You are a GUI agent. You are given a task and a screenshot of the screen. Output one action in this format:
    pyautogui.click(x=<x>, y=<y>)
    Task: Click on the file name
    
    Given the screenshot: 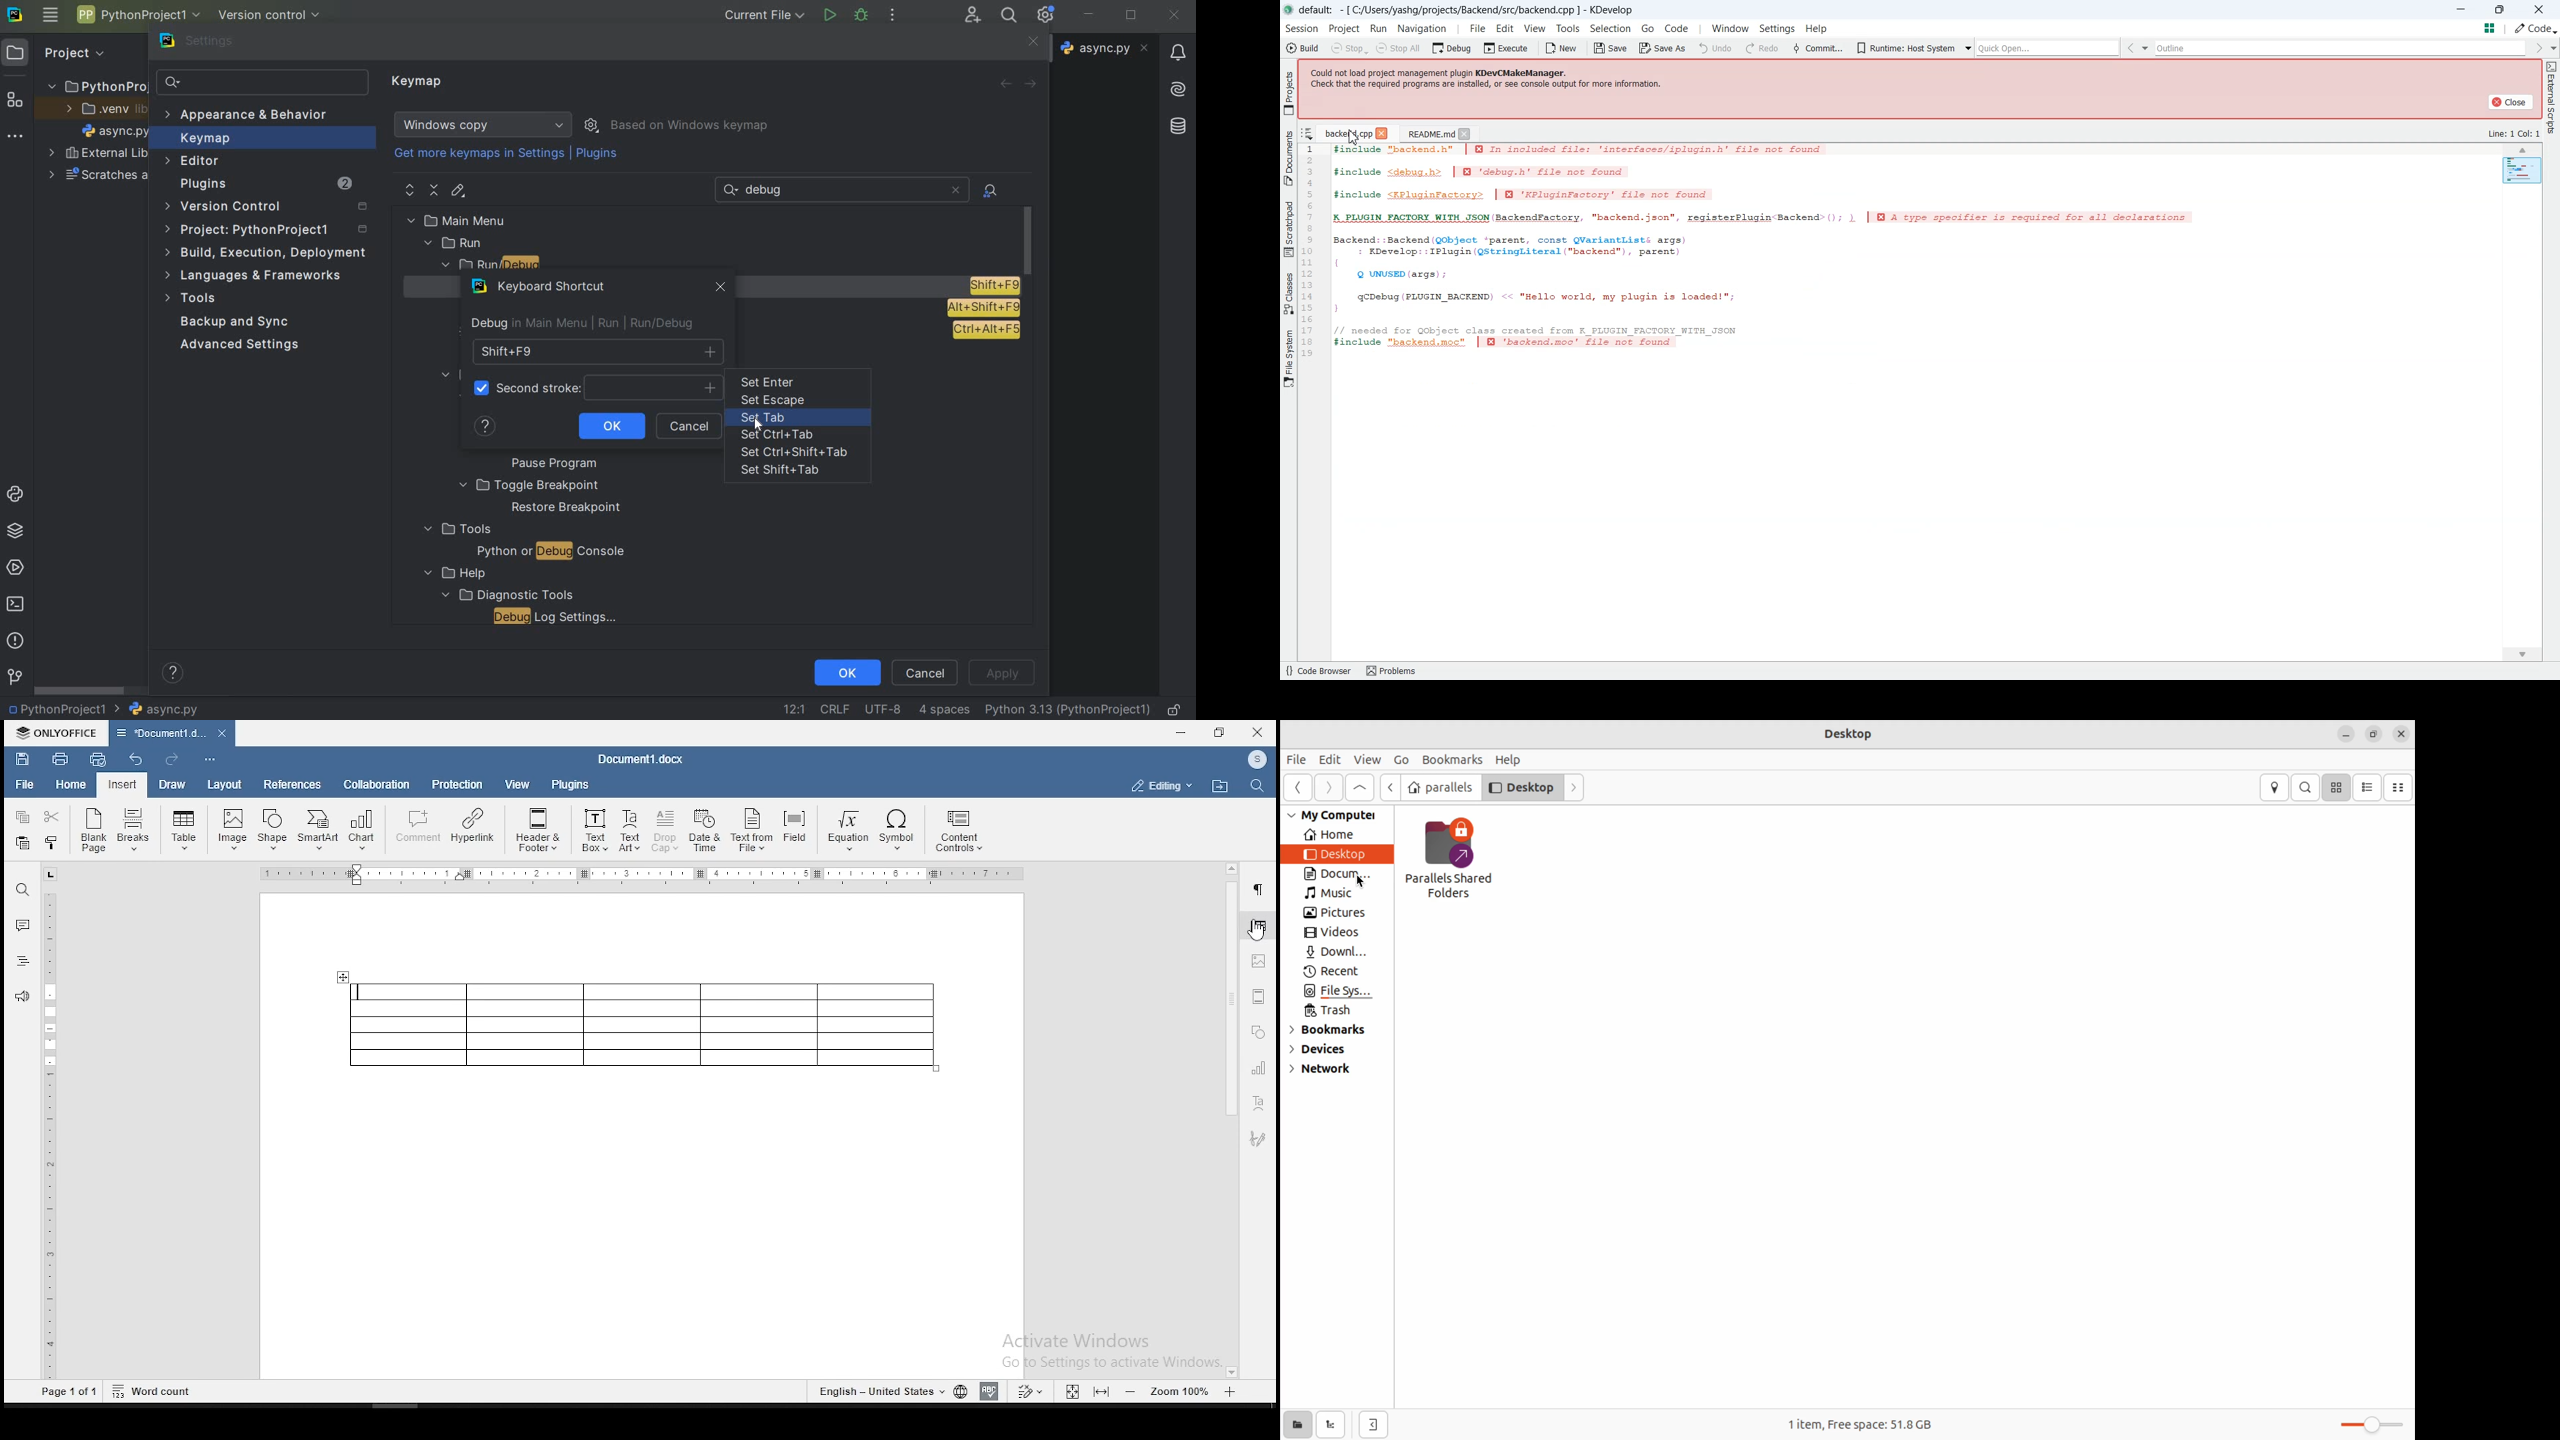 What is the action you would take?
    pyautogui.click(x=156, y=709)
    